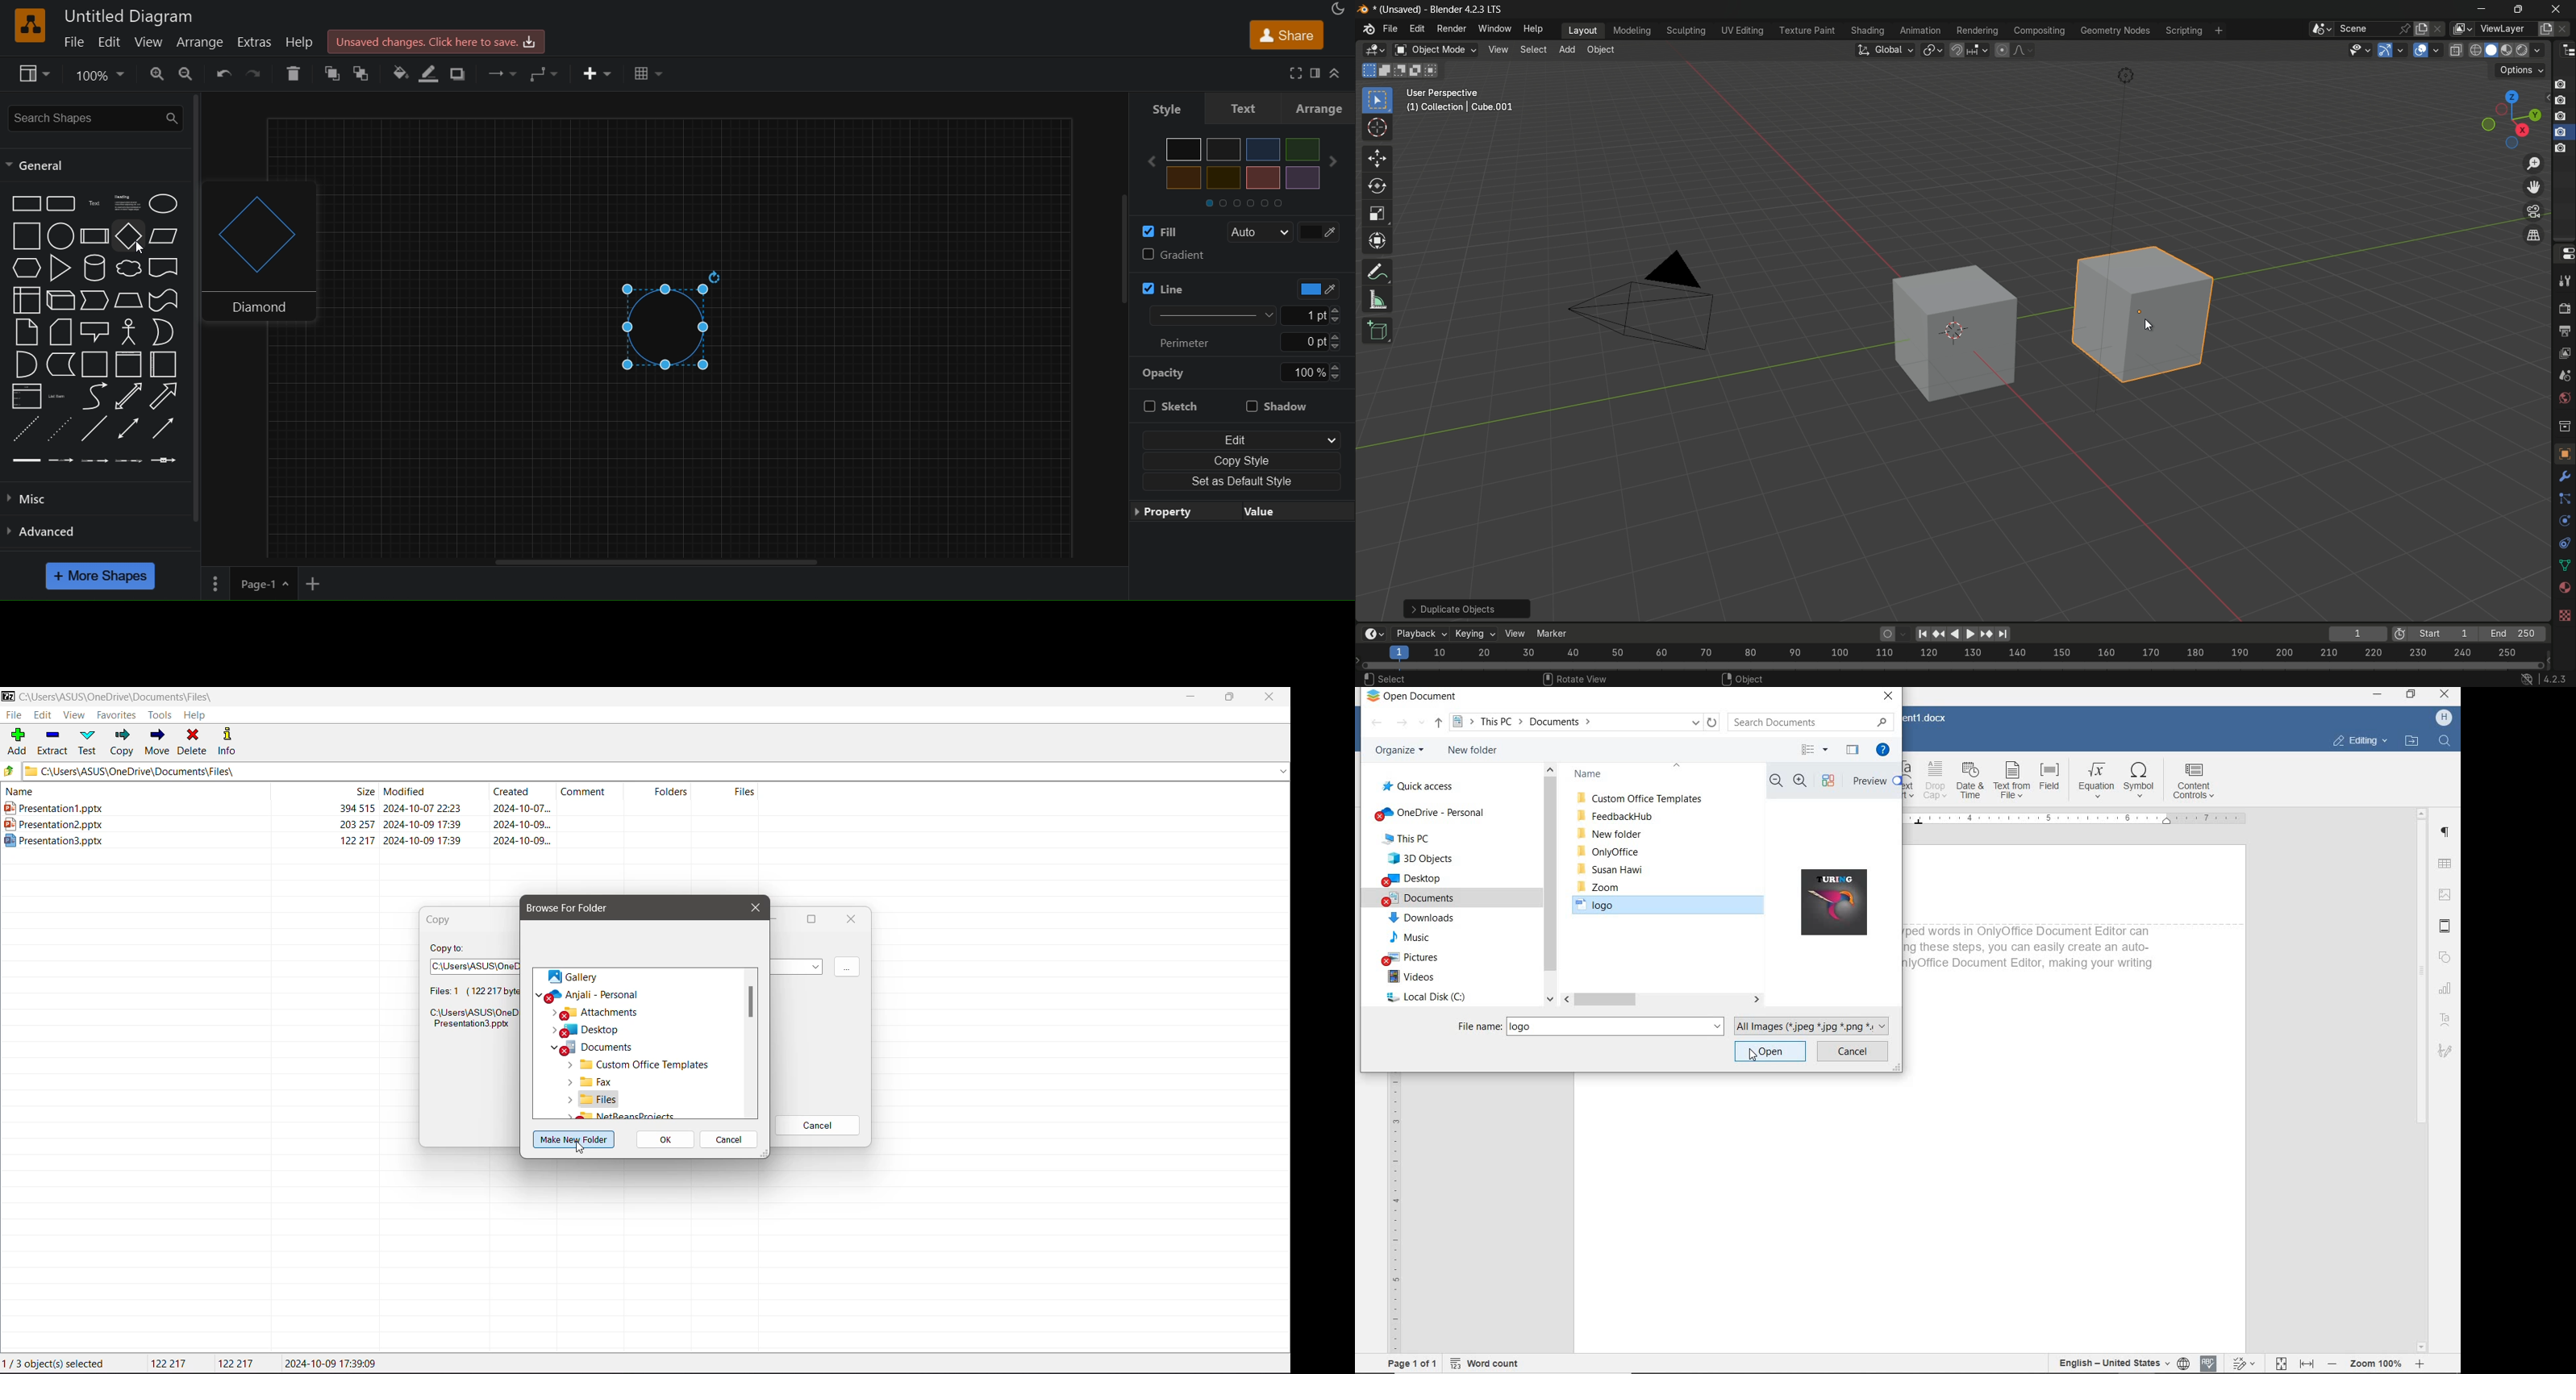 The image size is (2576, 1400). What do you see at coordinates (303, 42) in the screenshot?
I see `help` at bounding box center [303, 42].